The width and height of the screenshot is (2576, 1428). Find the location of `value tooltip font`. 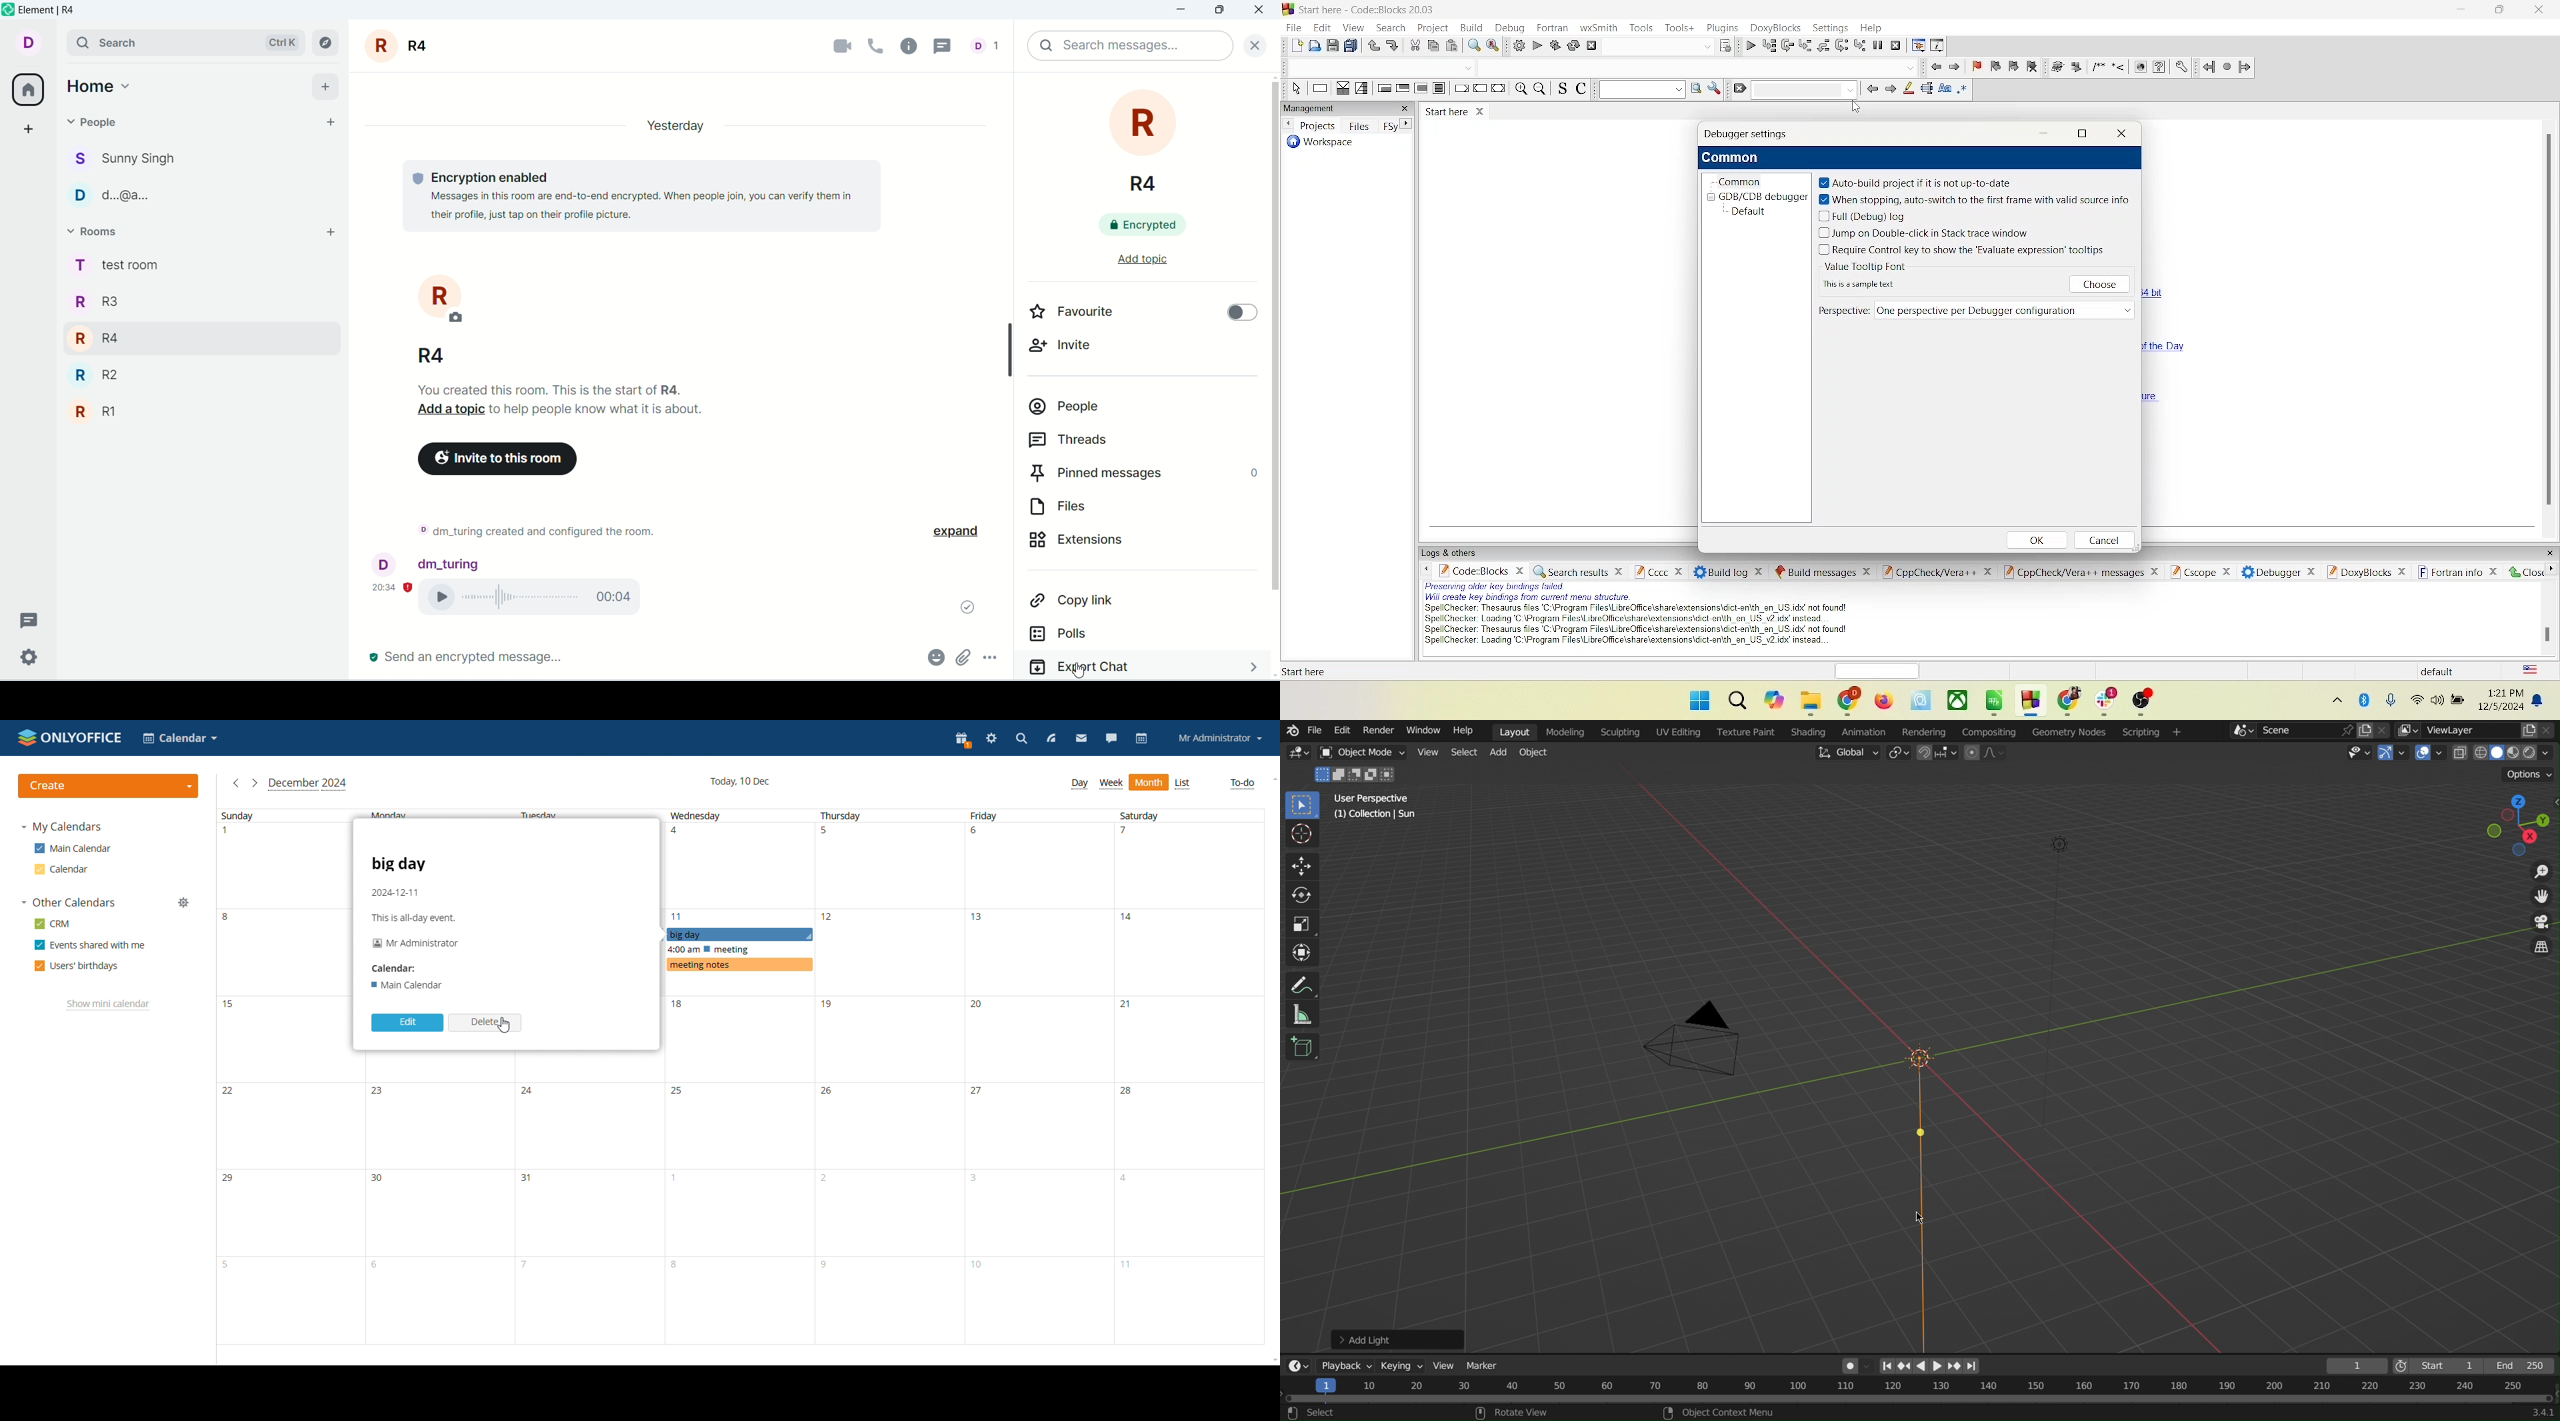

value tooltip font is located at coordinates (1867, 269).